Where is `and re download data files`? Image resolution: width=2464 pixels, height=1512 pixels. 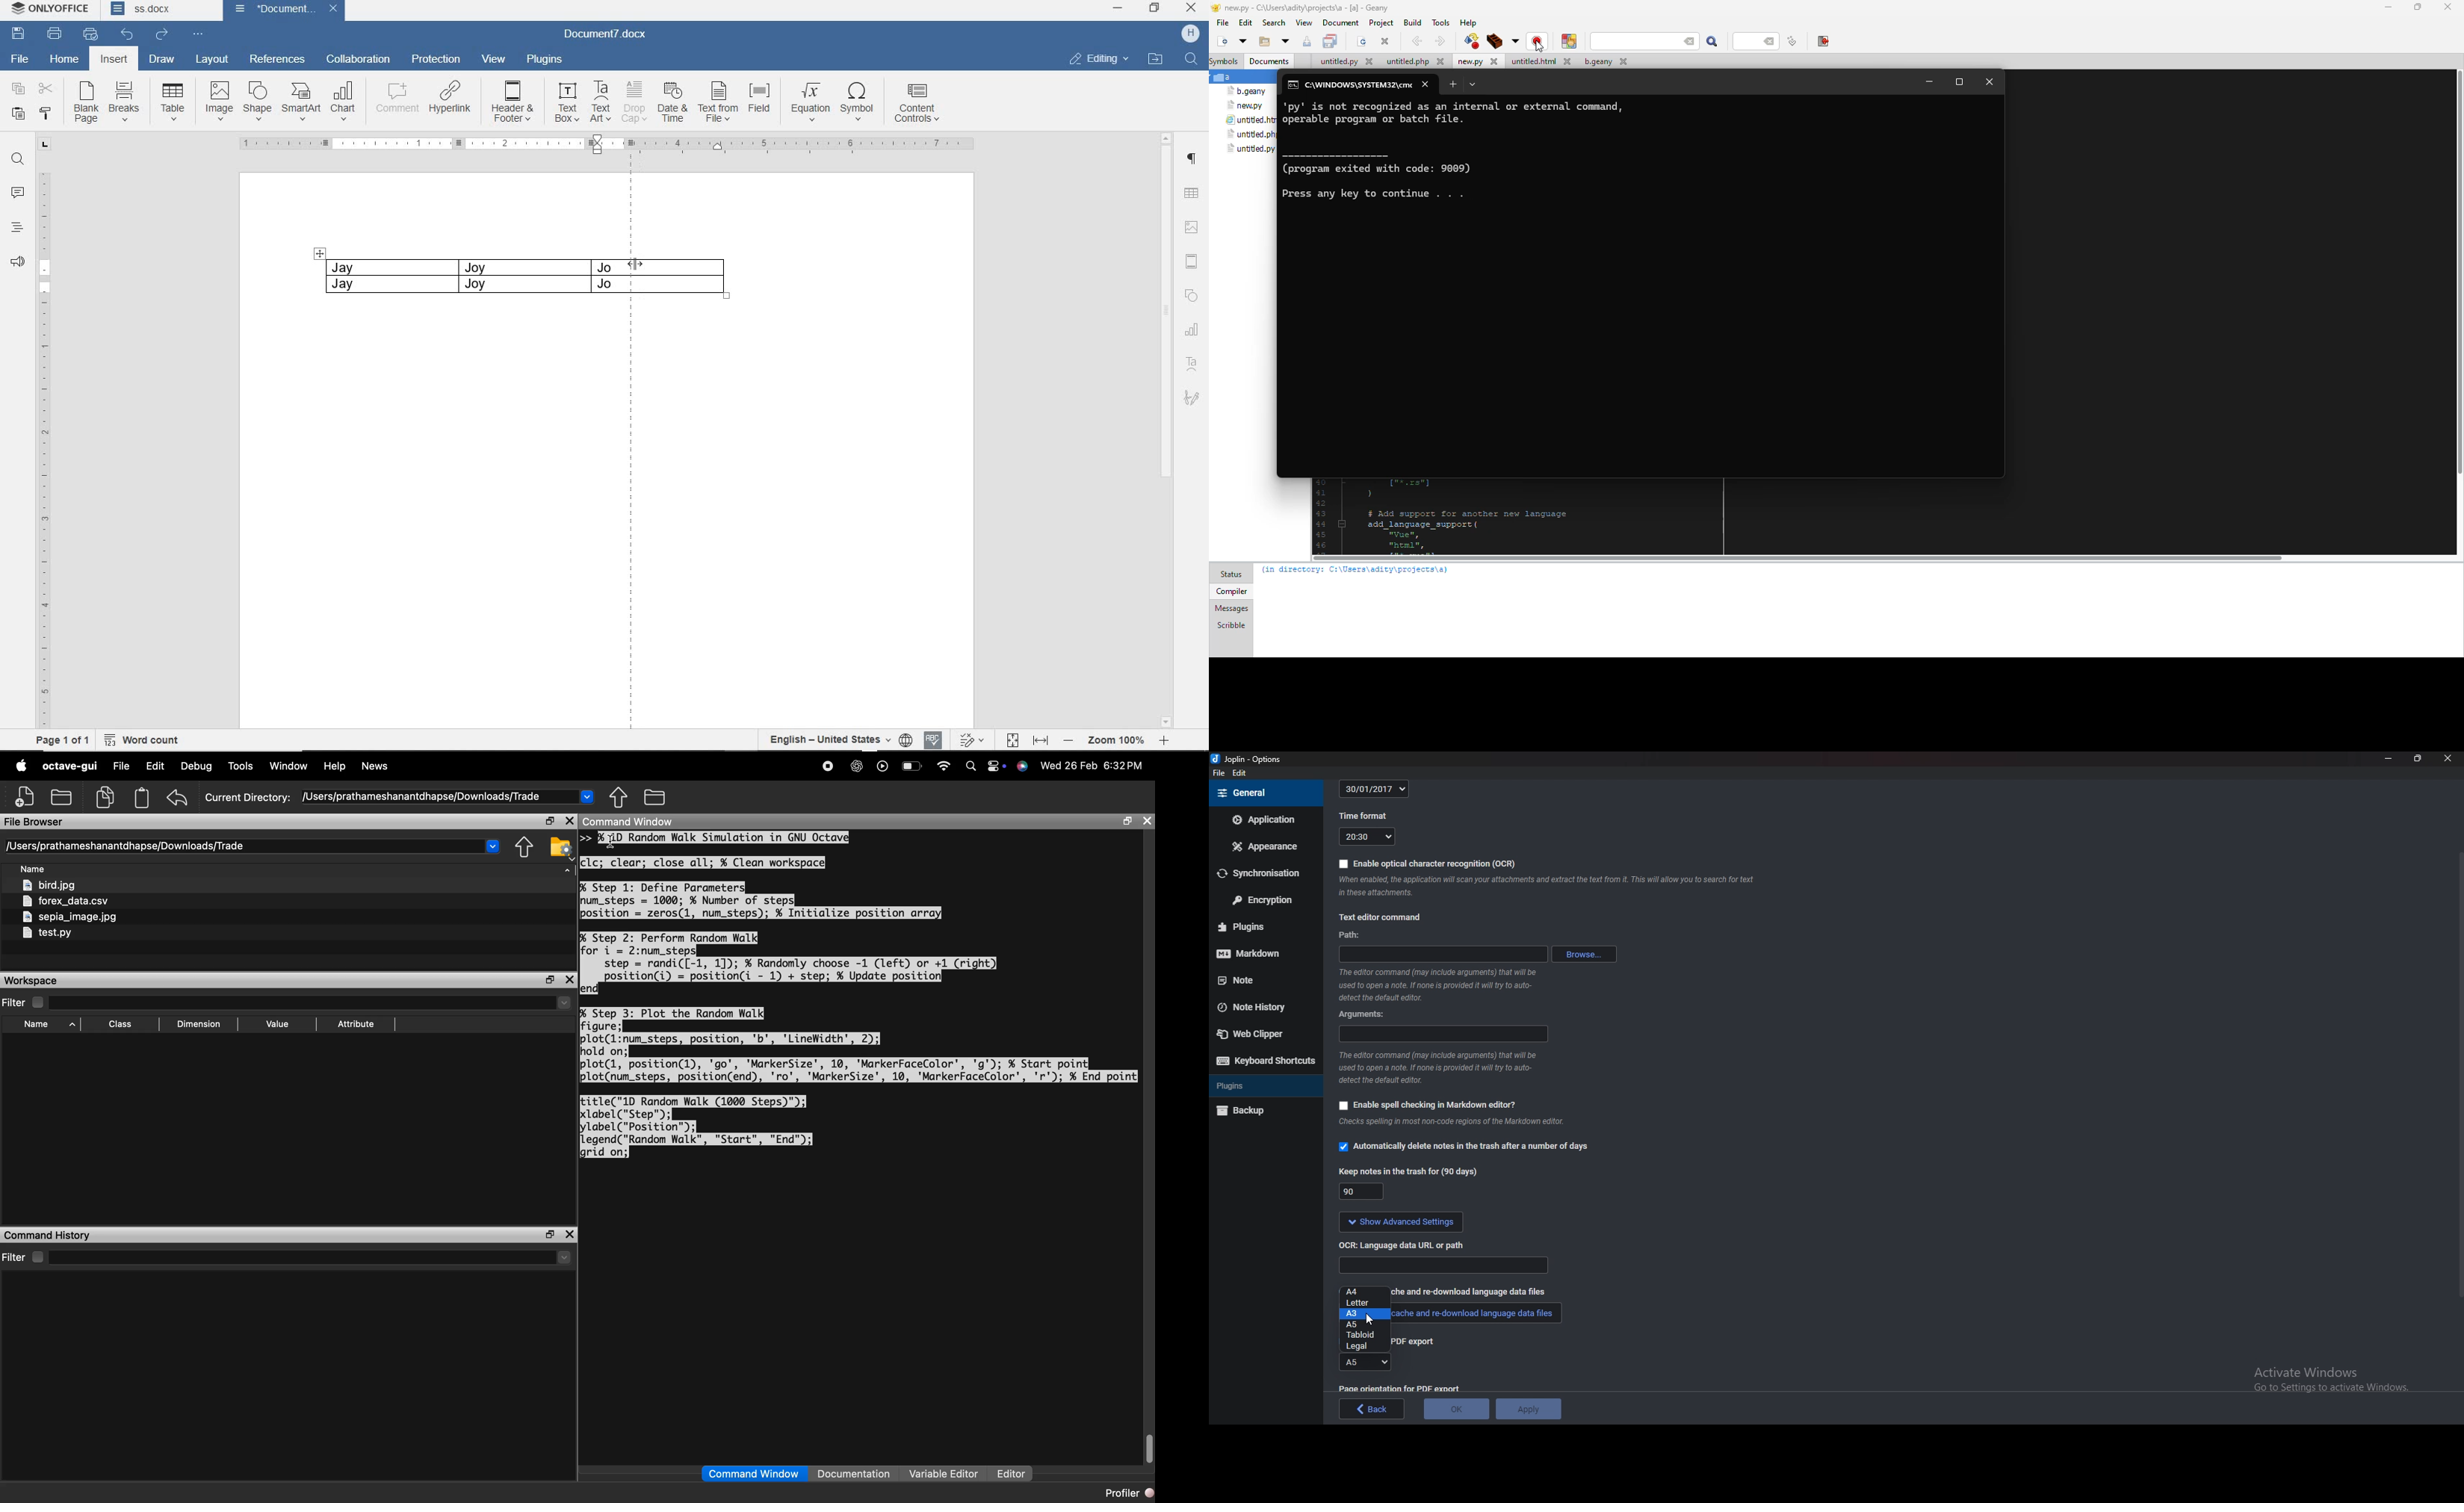 and re download data files is located at coordinates (1487, 1295).